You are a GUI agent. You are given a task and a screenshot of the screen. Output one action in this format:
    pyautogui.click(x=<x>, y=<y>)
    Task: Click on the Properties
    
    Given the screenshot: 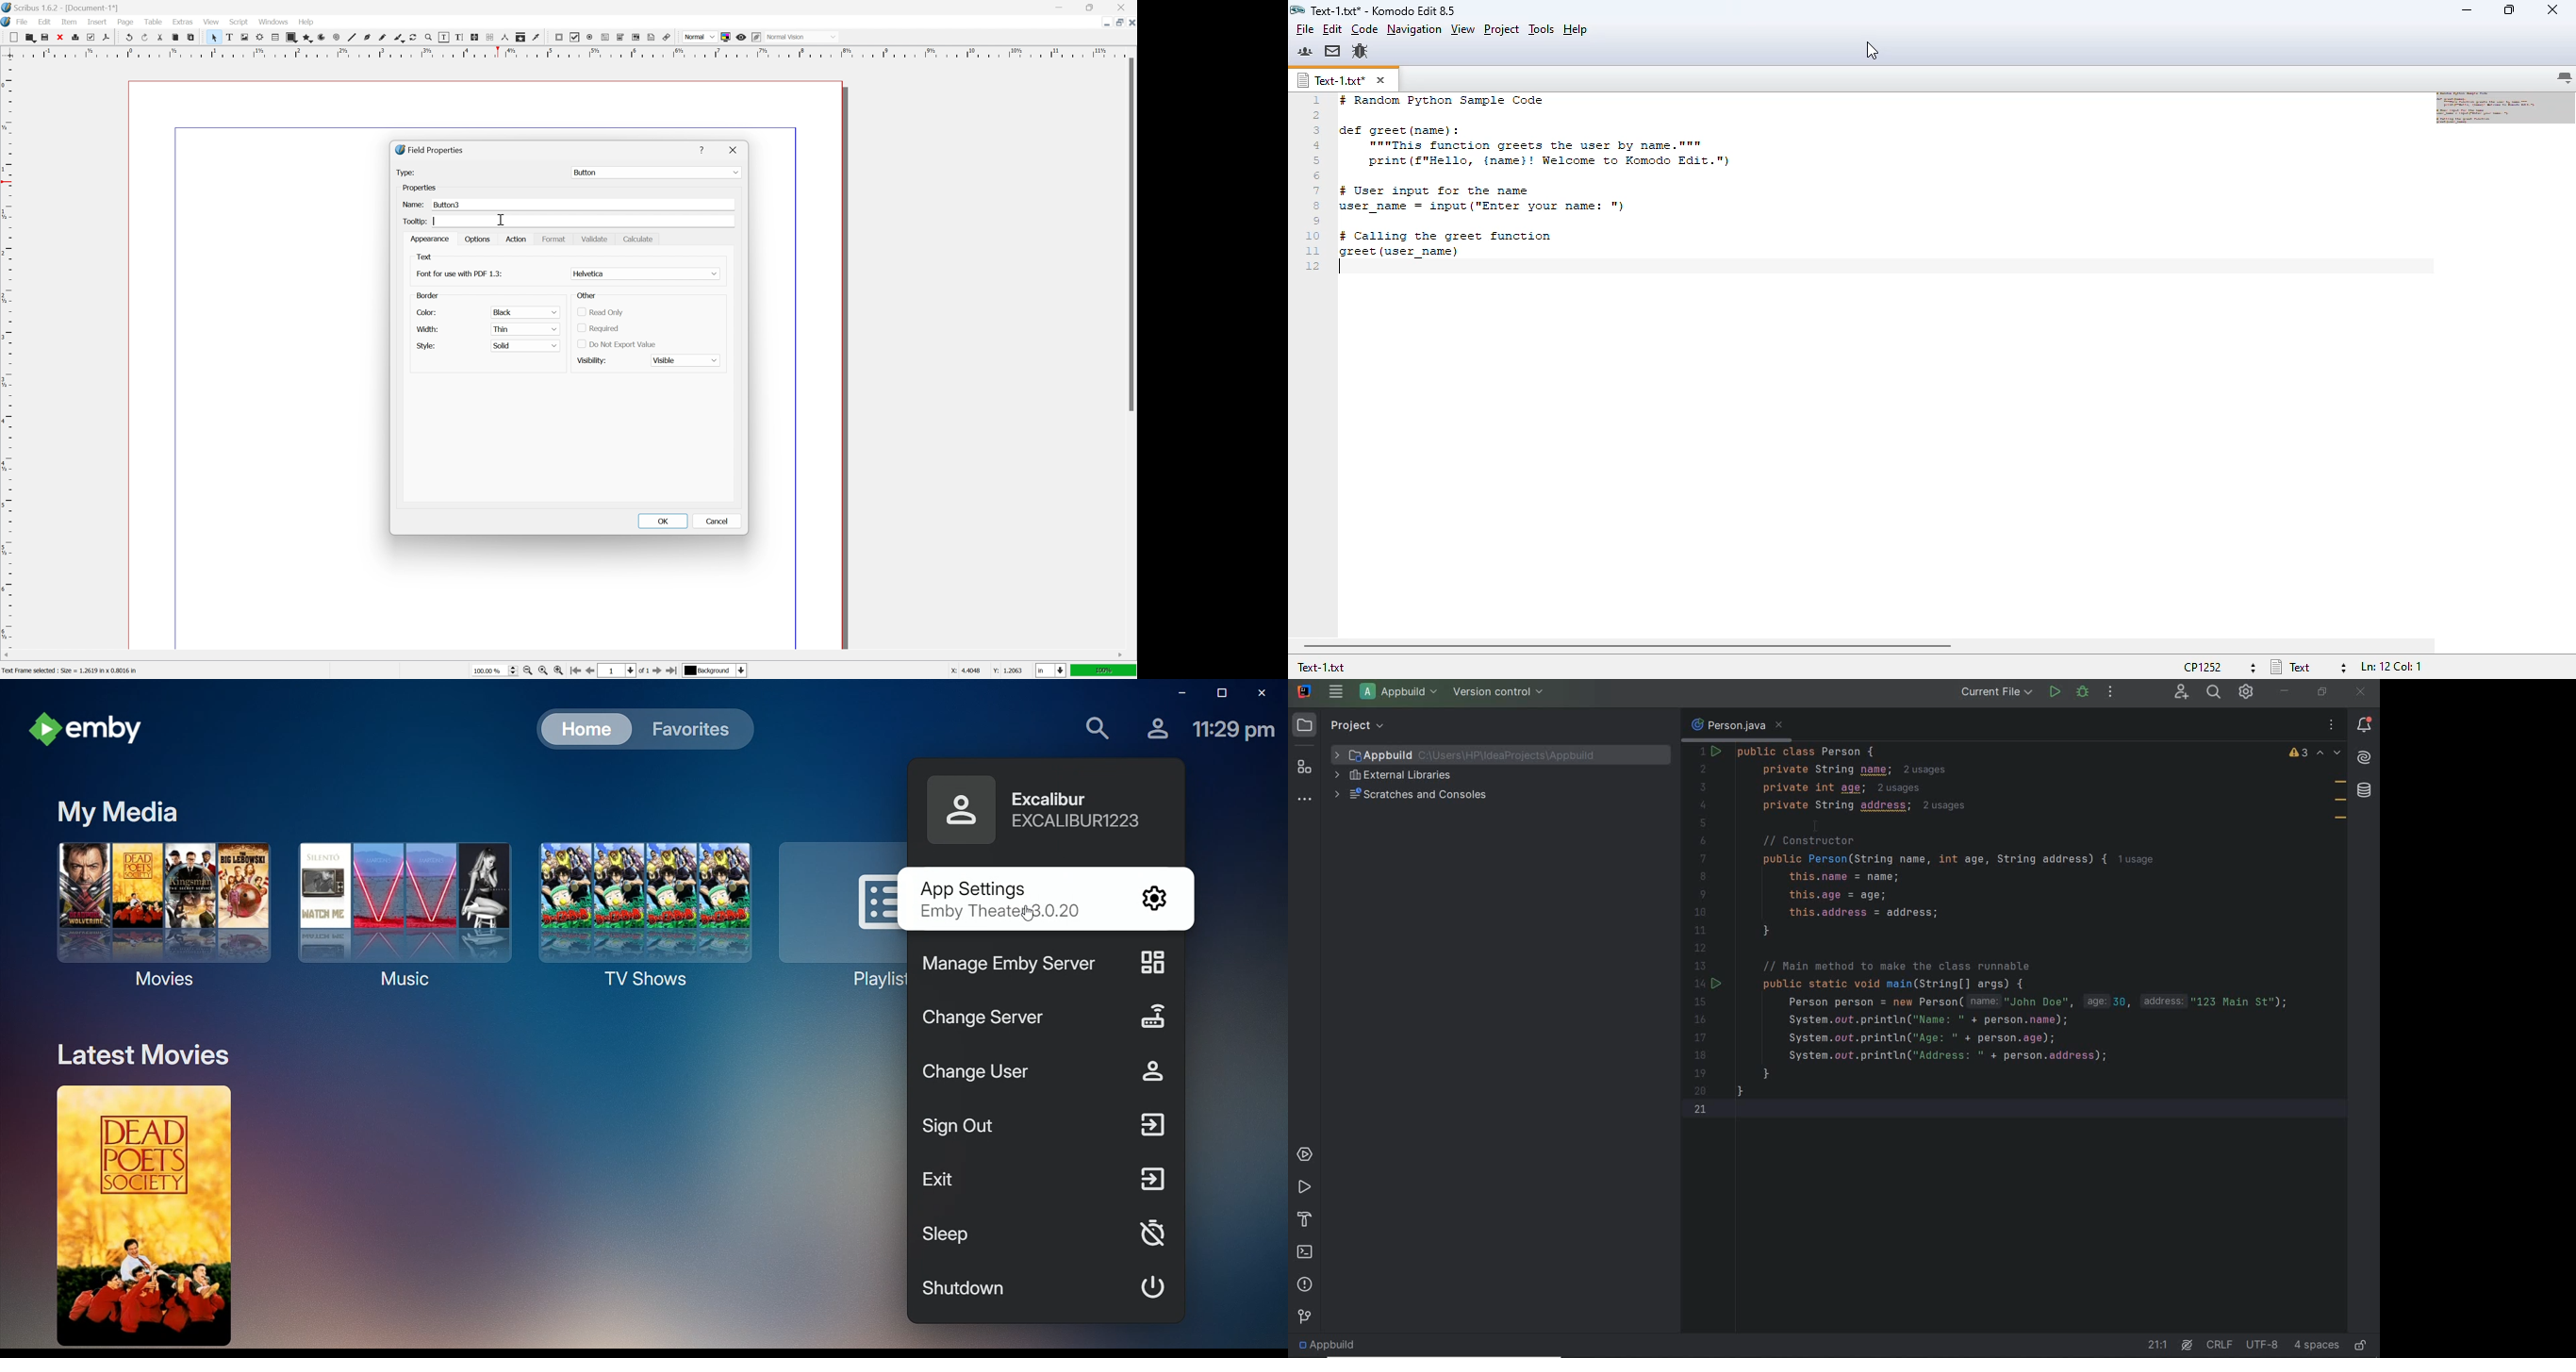 What is the action you would take?
    pyautogui.click(x=439, y=187)
    